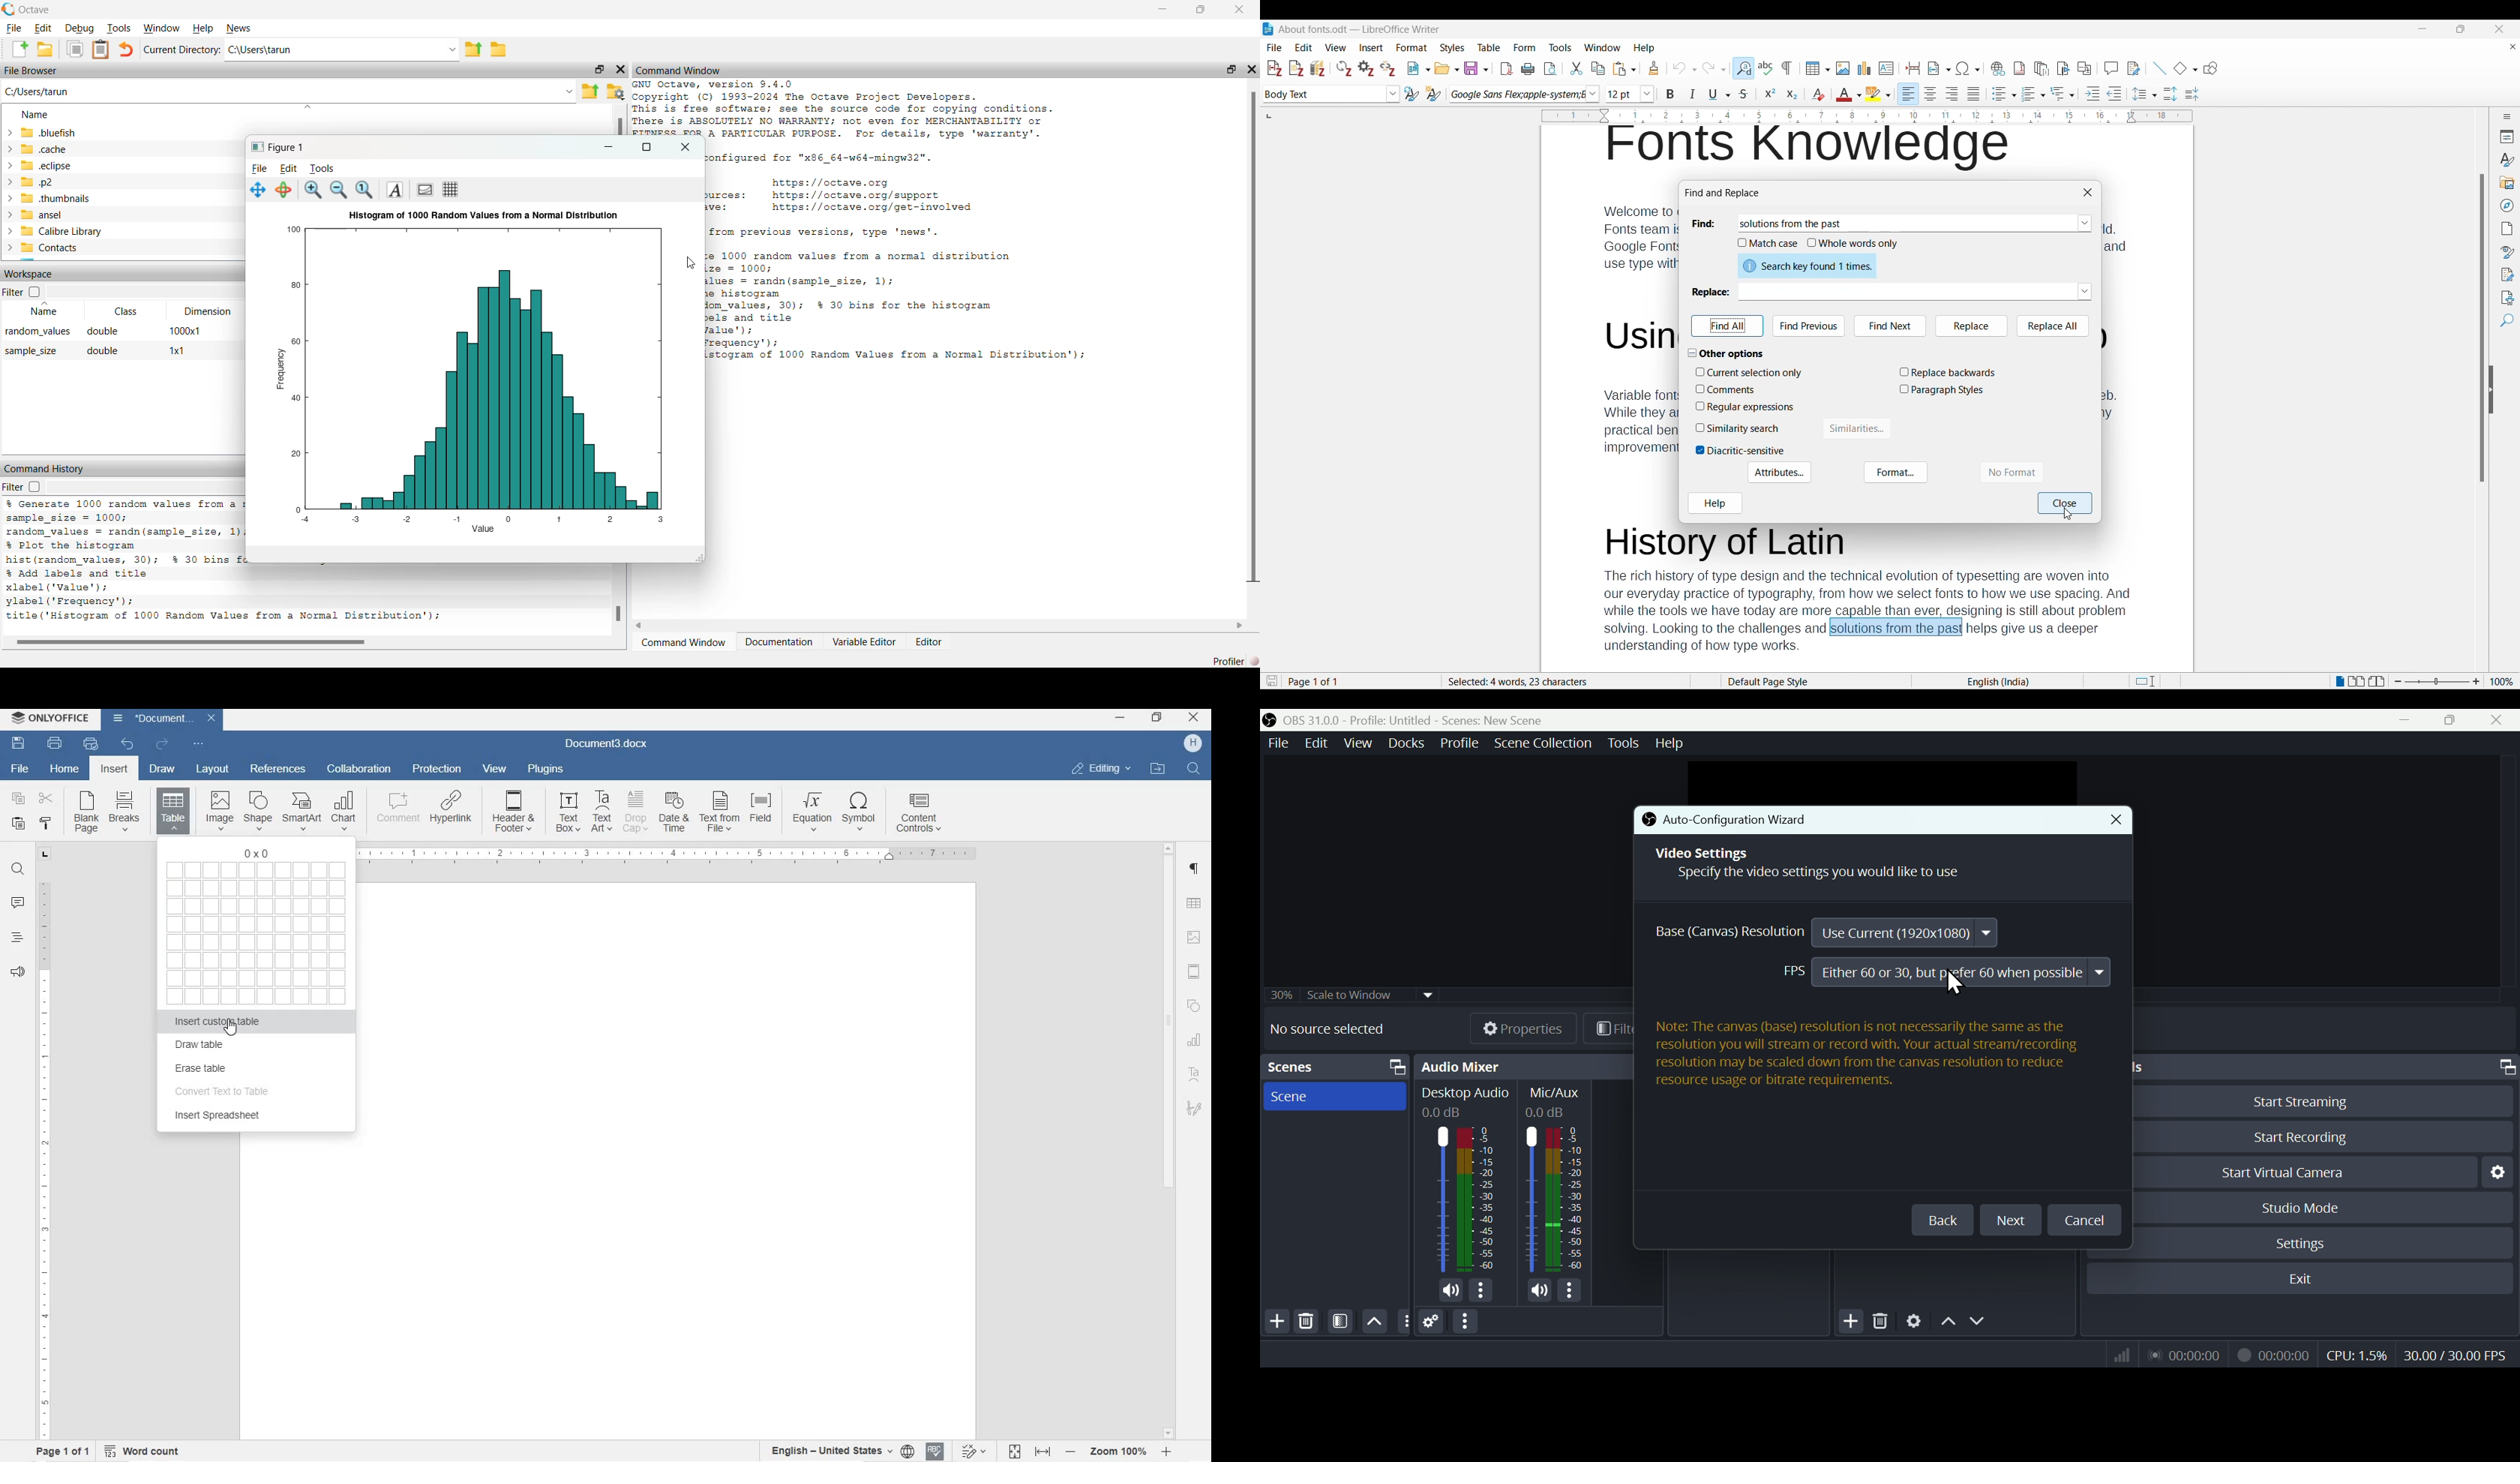  What do you see at coordinates (1119, 1450) in the screenshot?
I see `ZOOM IN OR OUT` at bounding box center [1119, 1450].